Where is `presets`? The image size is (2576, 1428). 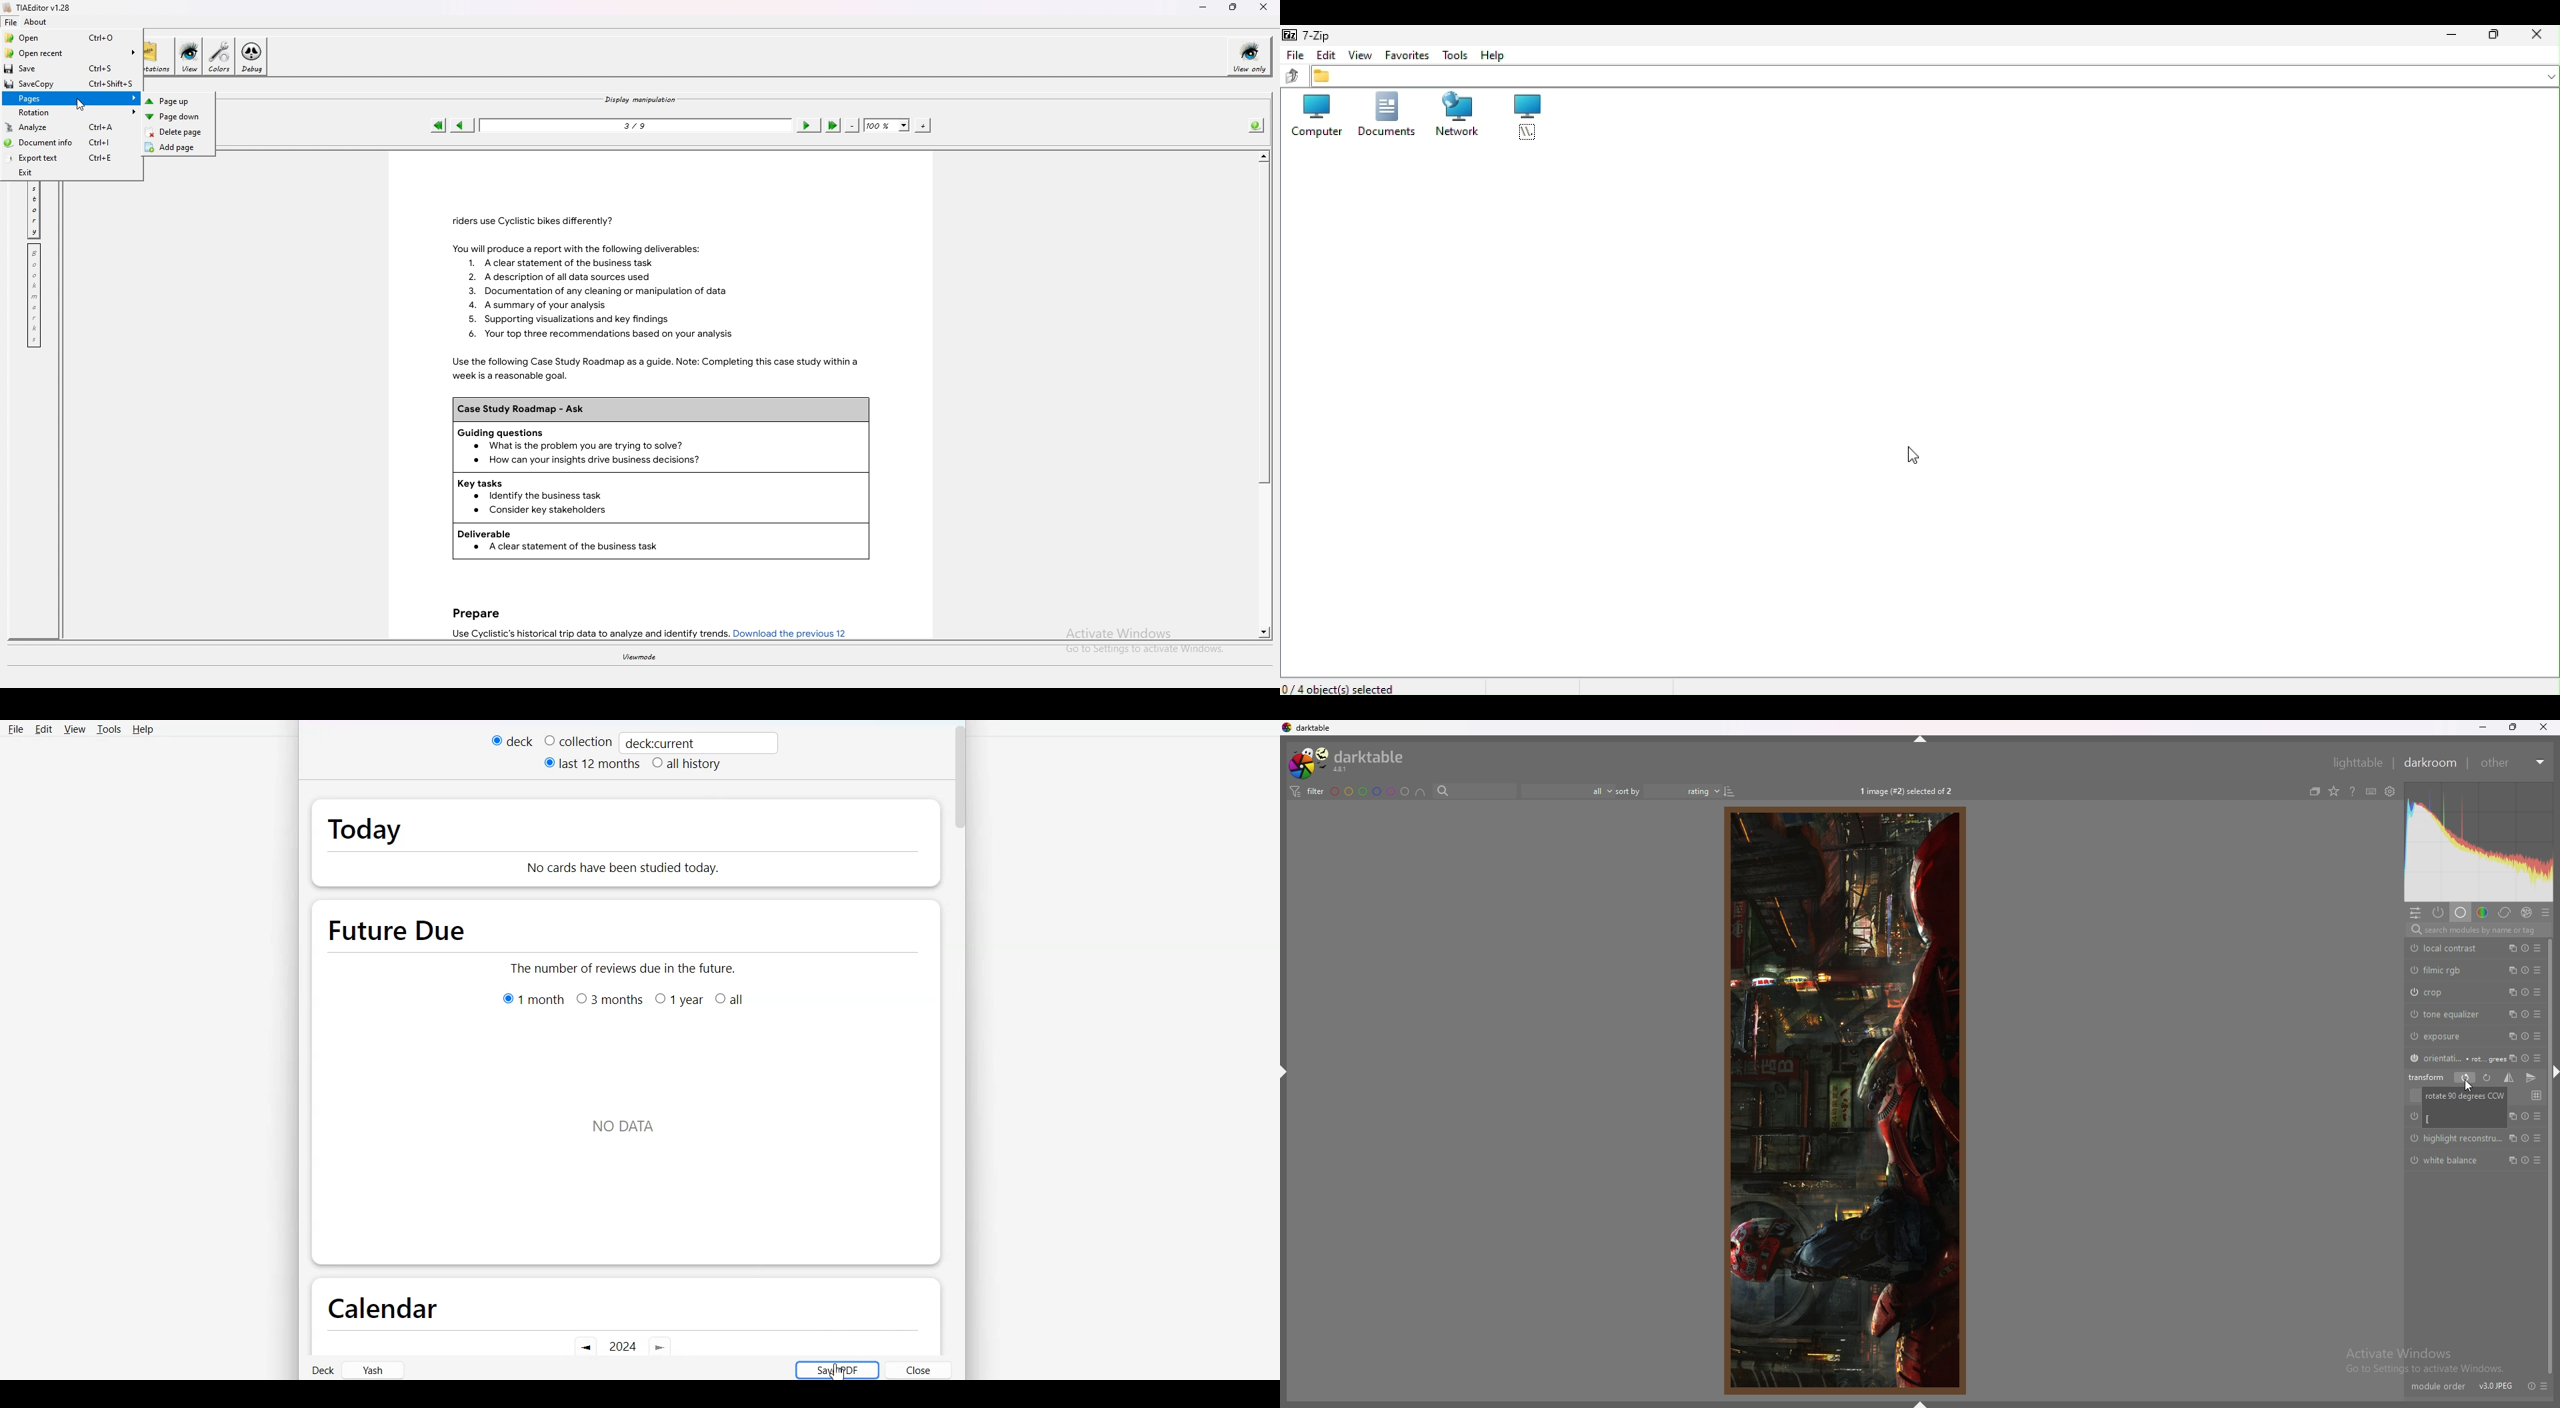
presets is located at coordinates (2540, 1138).